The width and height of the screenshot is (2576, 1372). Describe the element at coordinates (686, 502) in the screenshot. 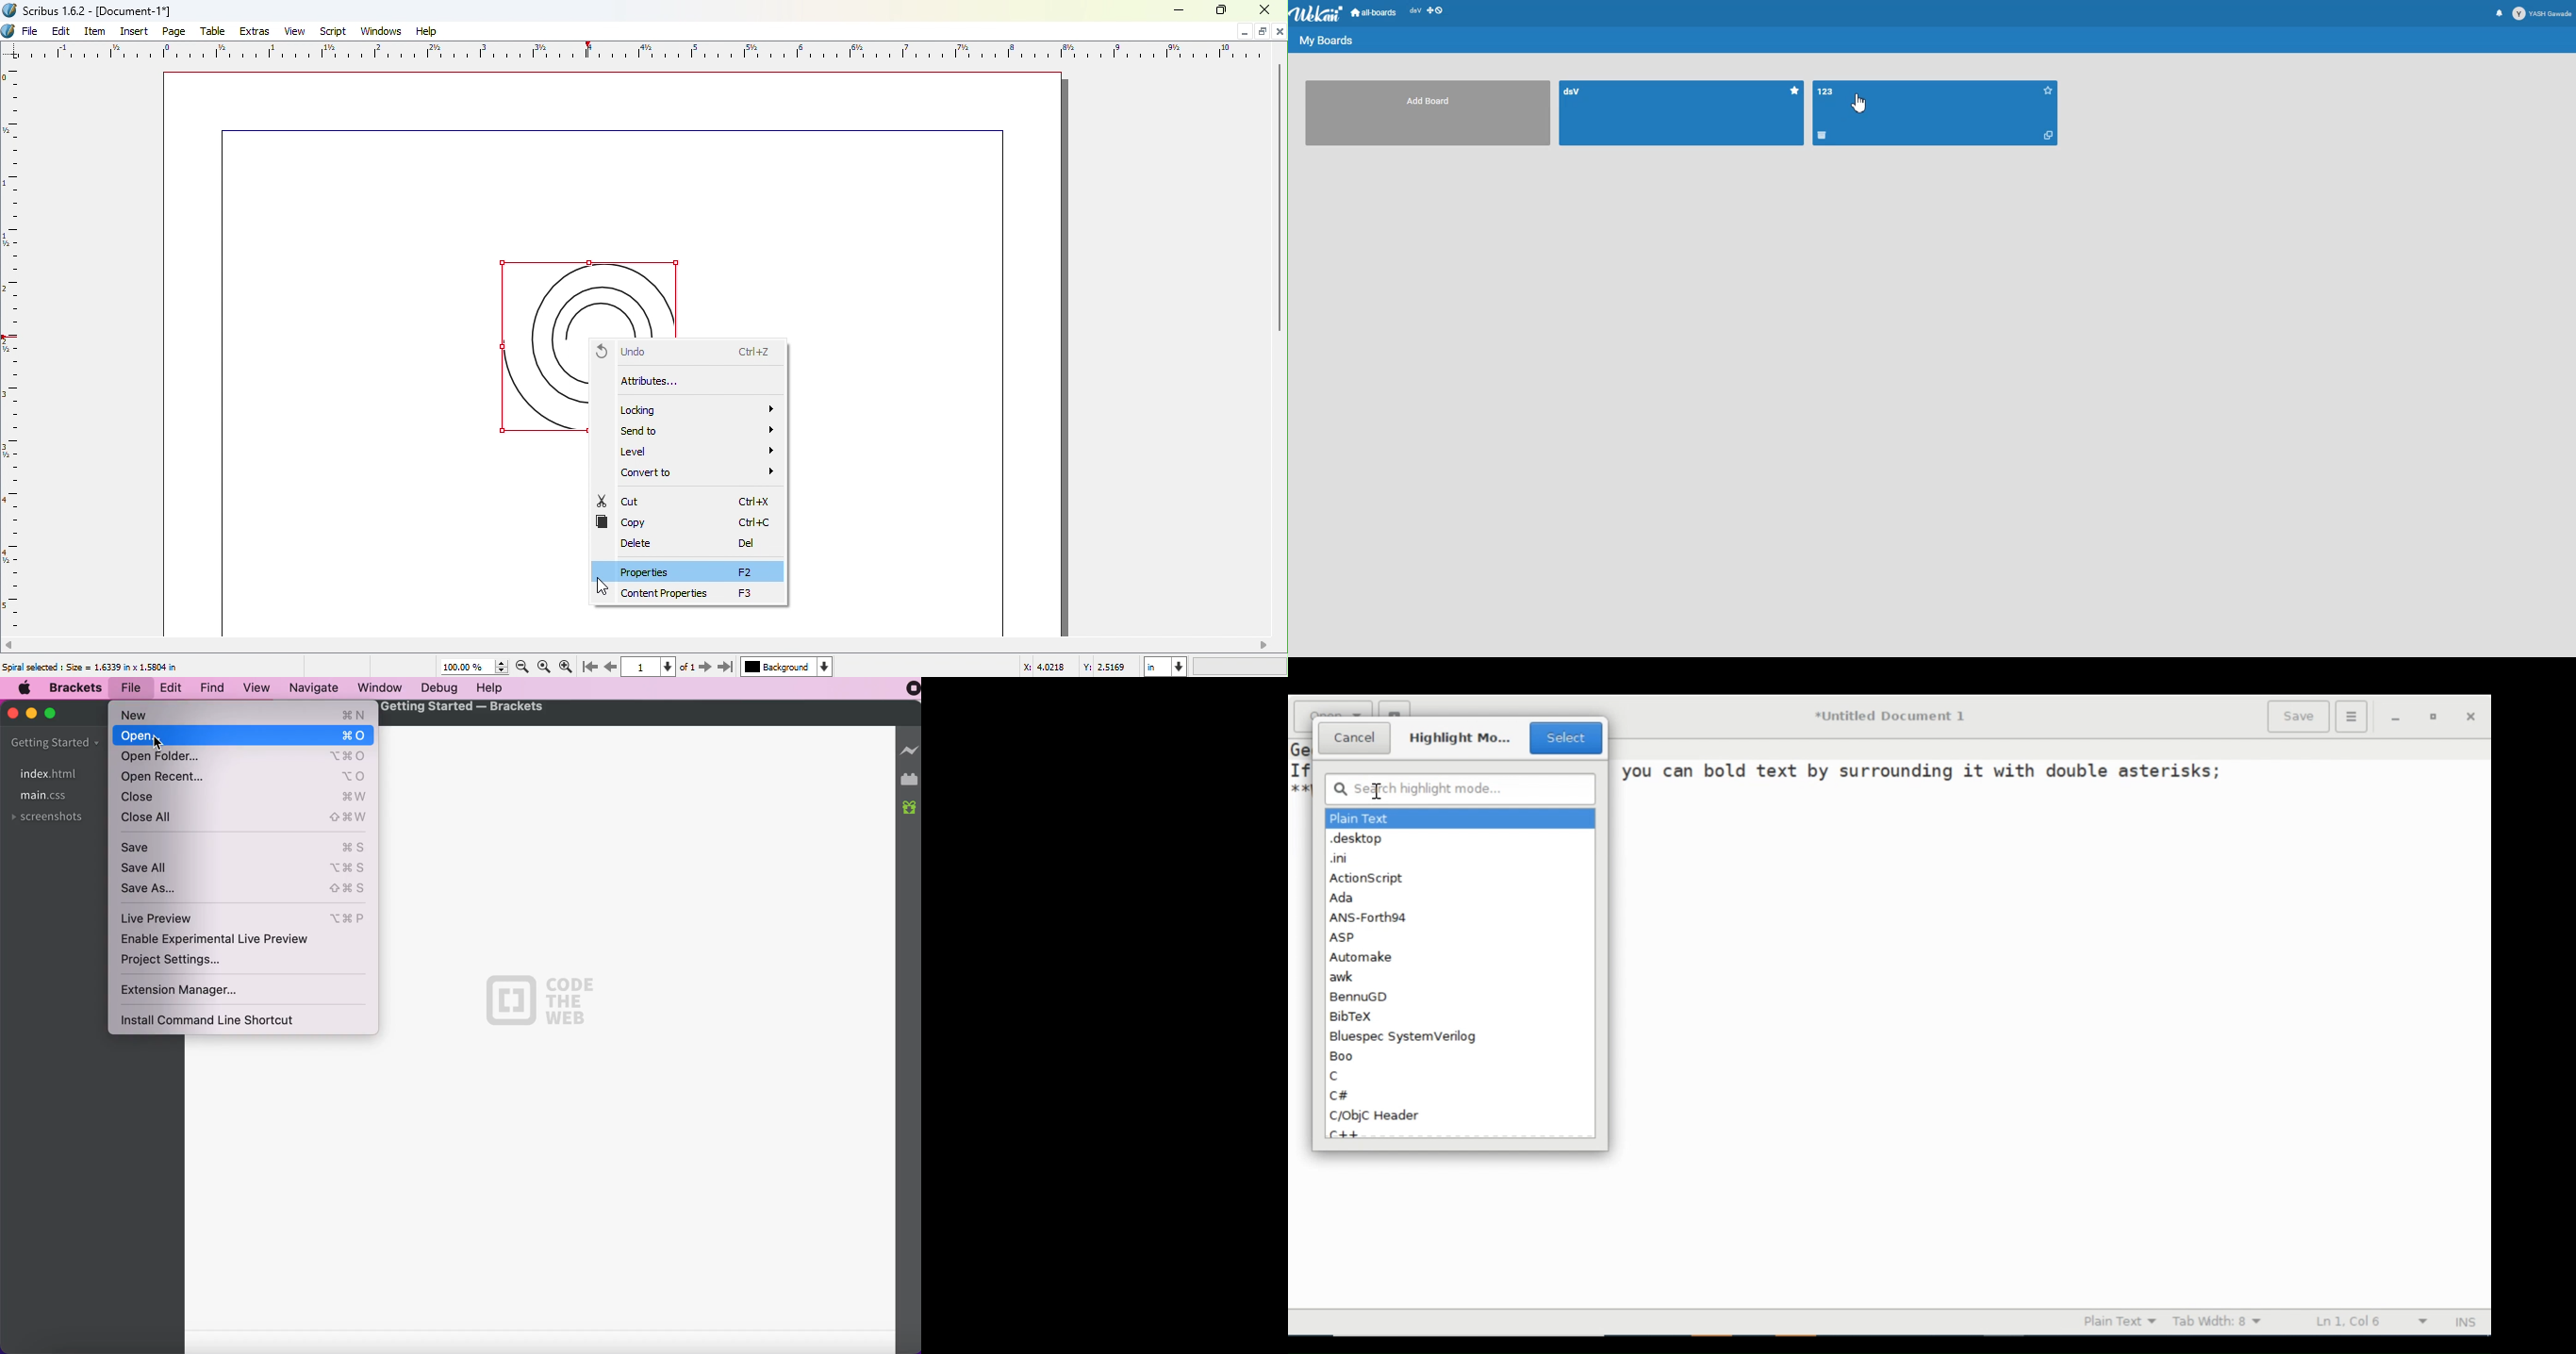

I see `Cut` at that location.